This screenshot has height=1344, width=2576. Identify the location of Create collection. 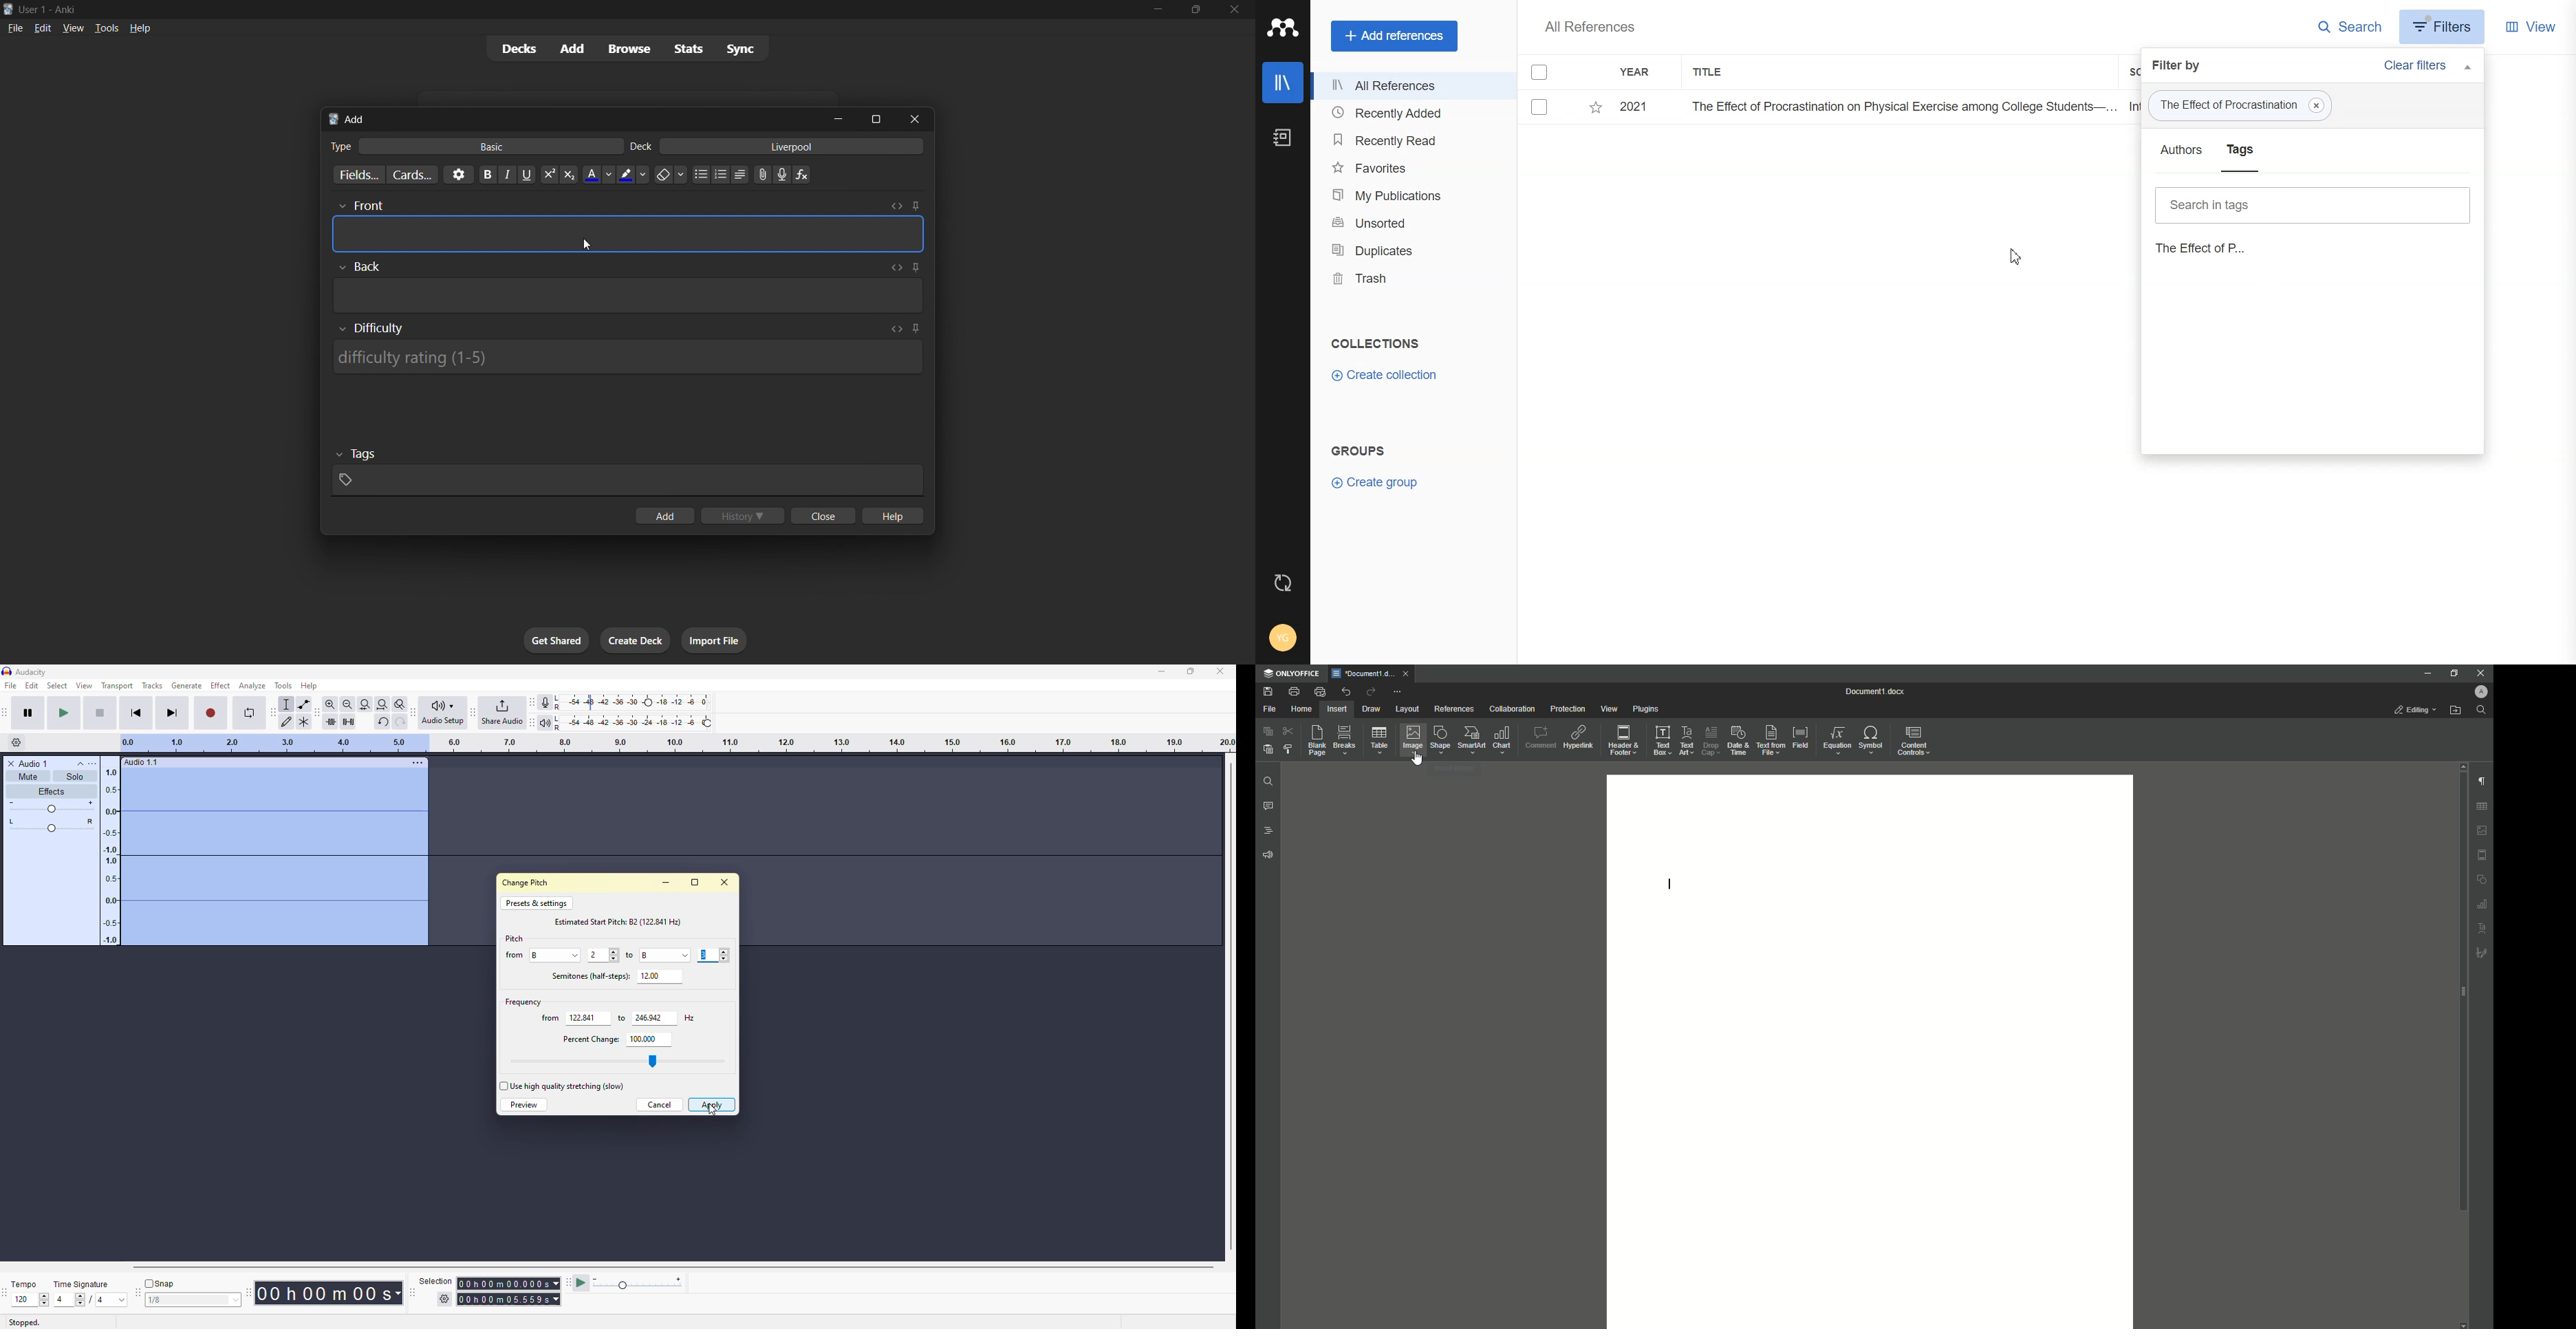
(1385, 374).